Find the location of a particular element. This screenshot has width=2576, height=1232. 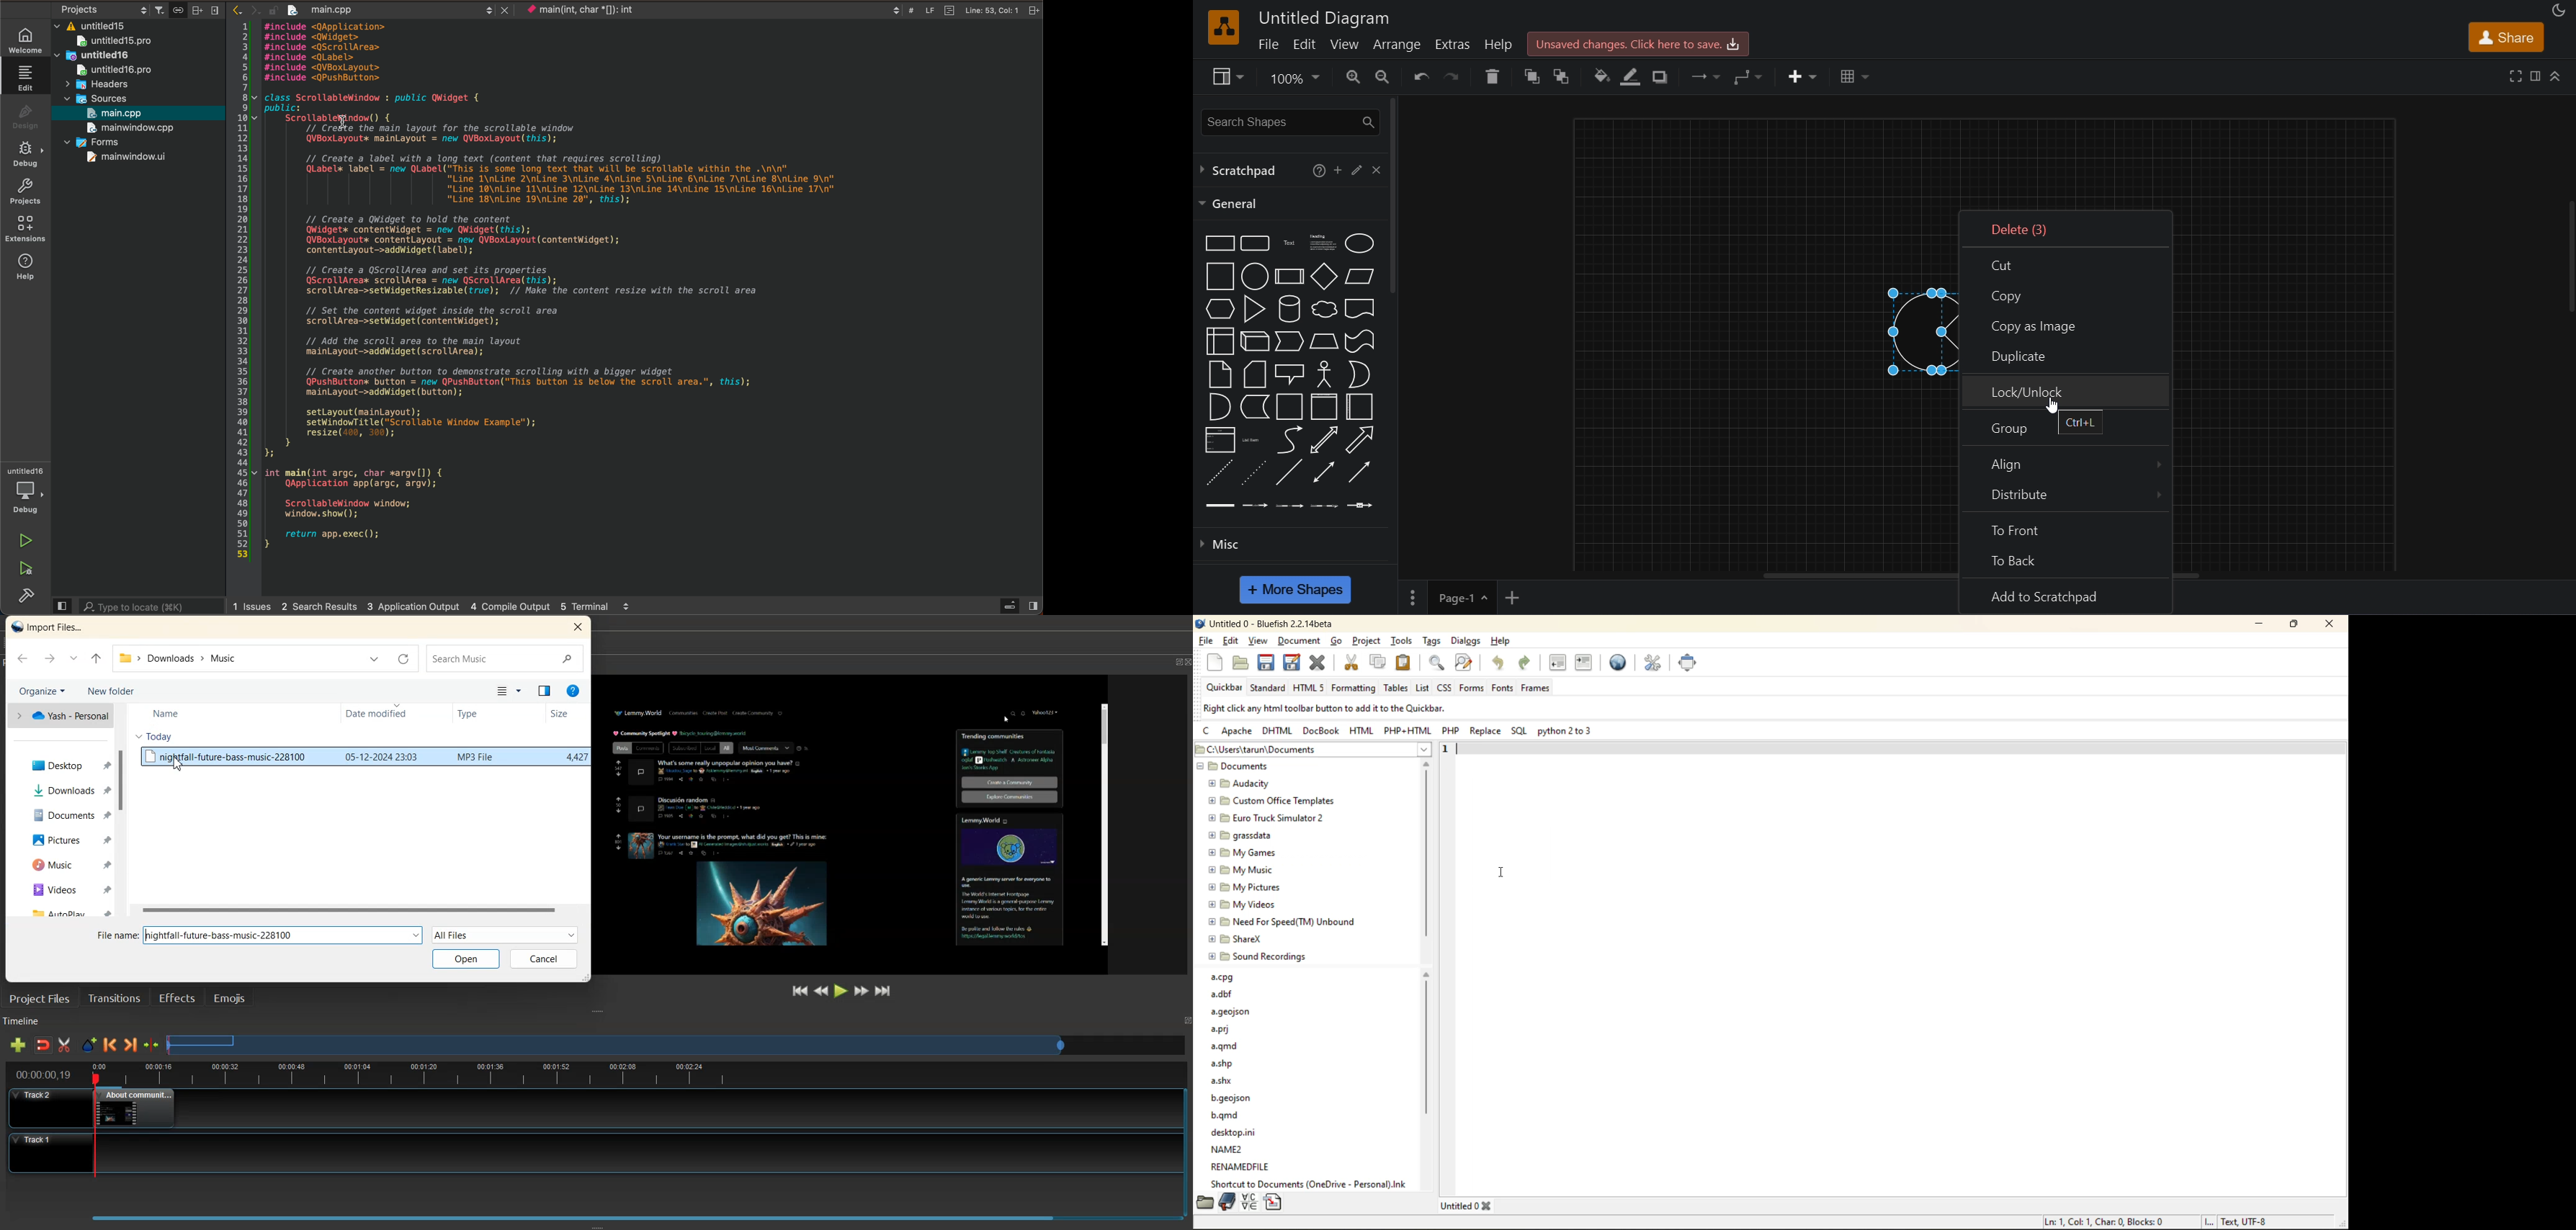

1 - font size set to default is located at coordinates (1447, 749).